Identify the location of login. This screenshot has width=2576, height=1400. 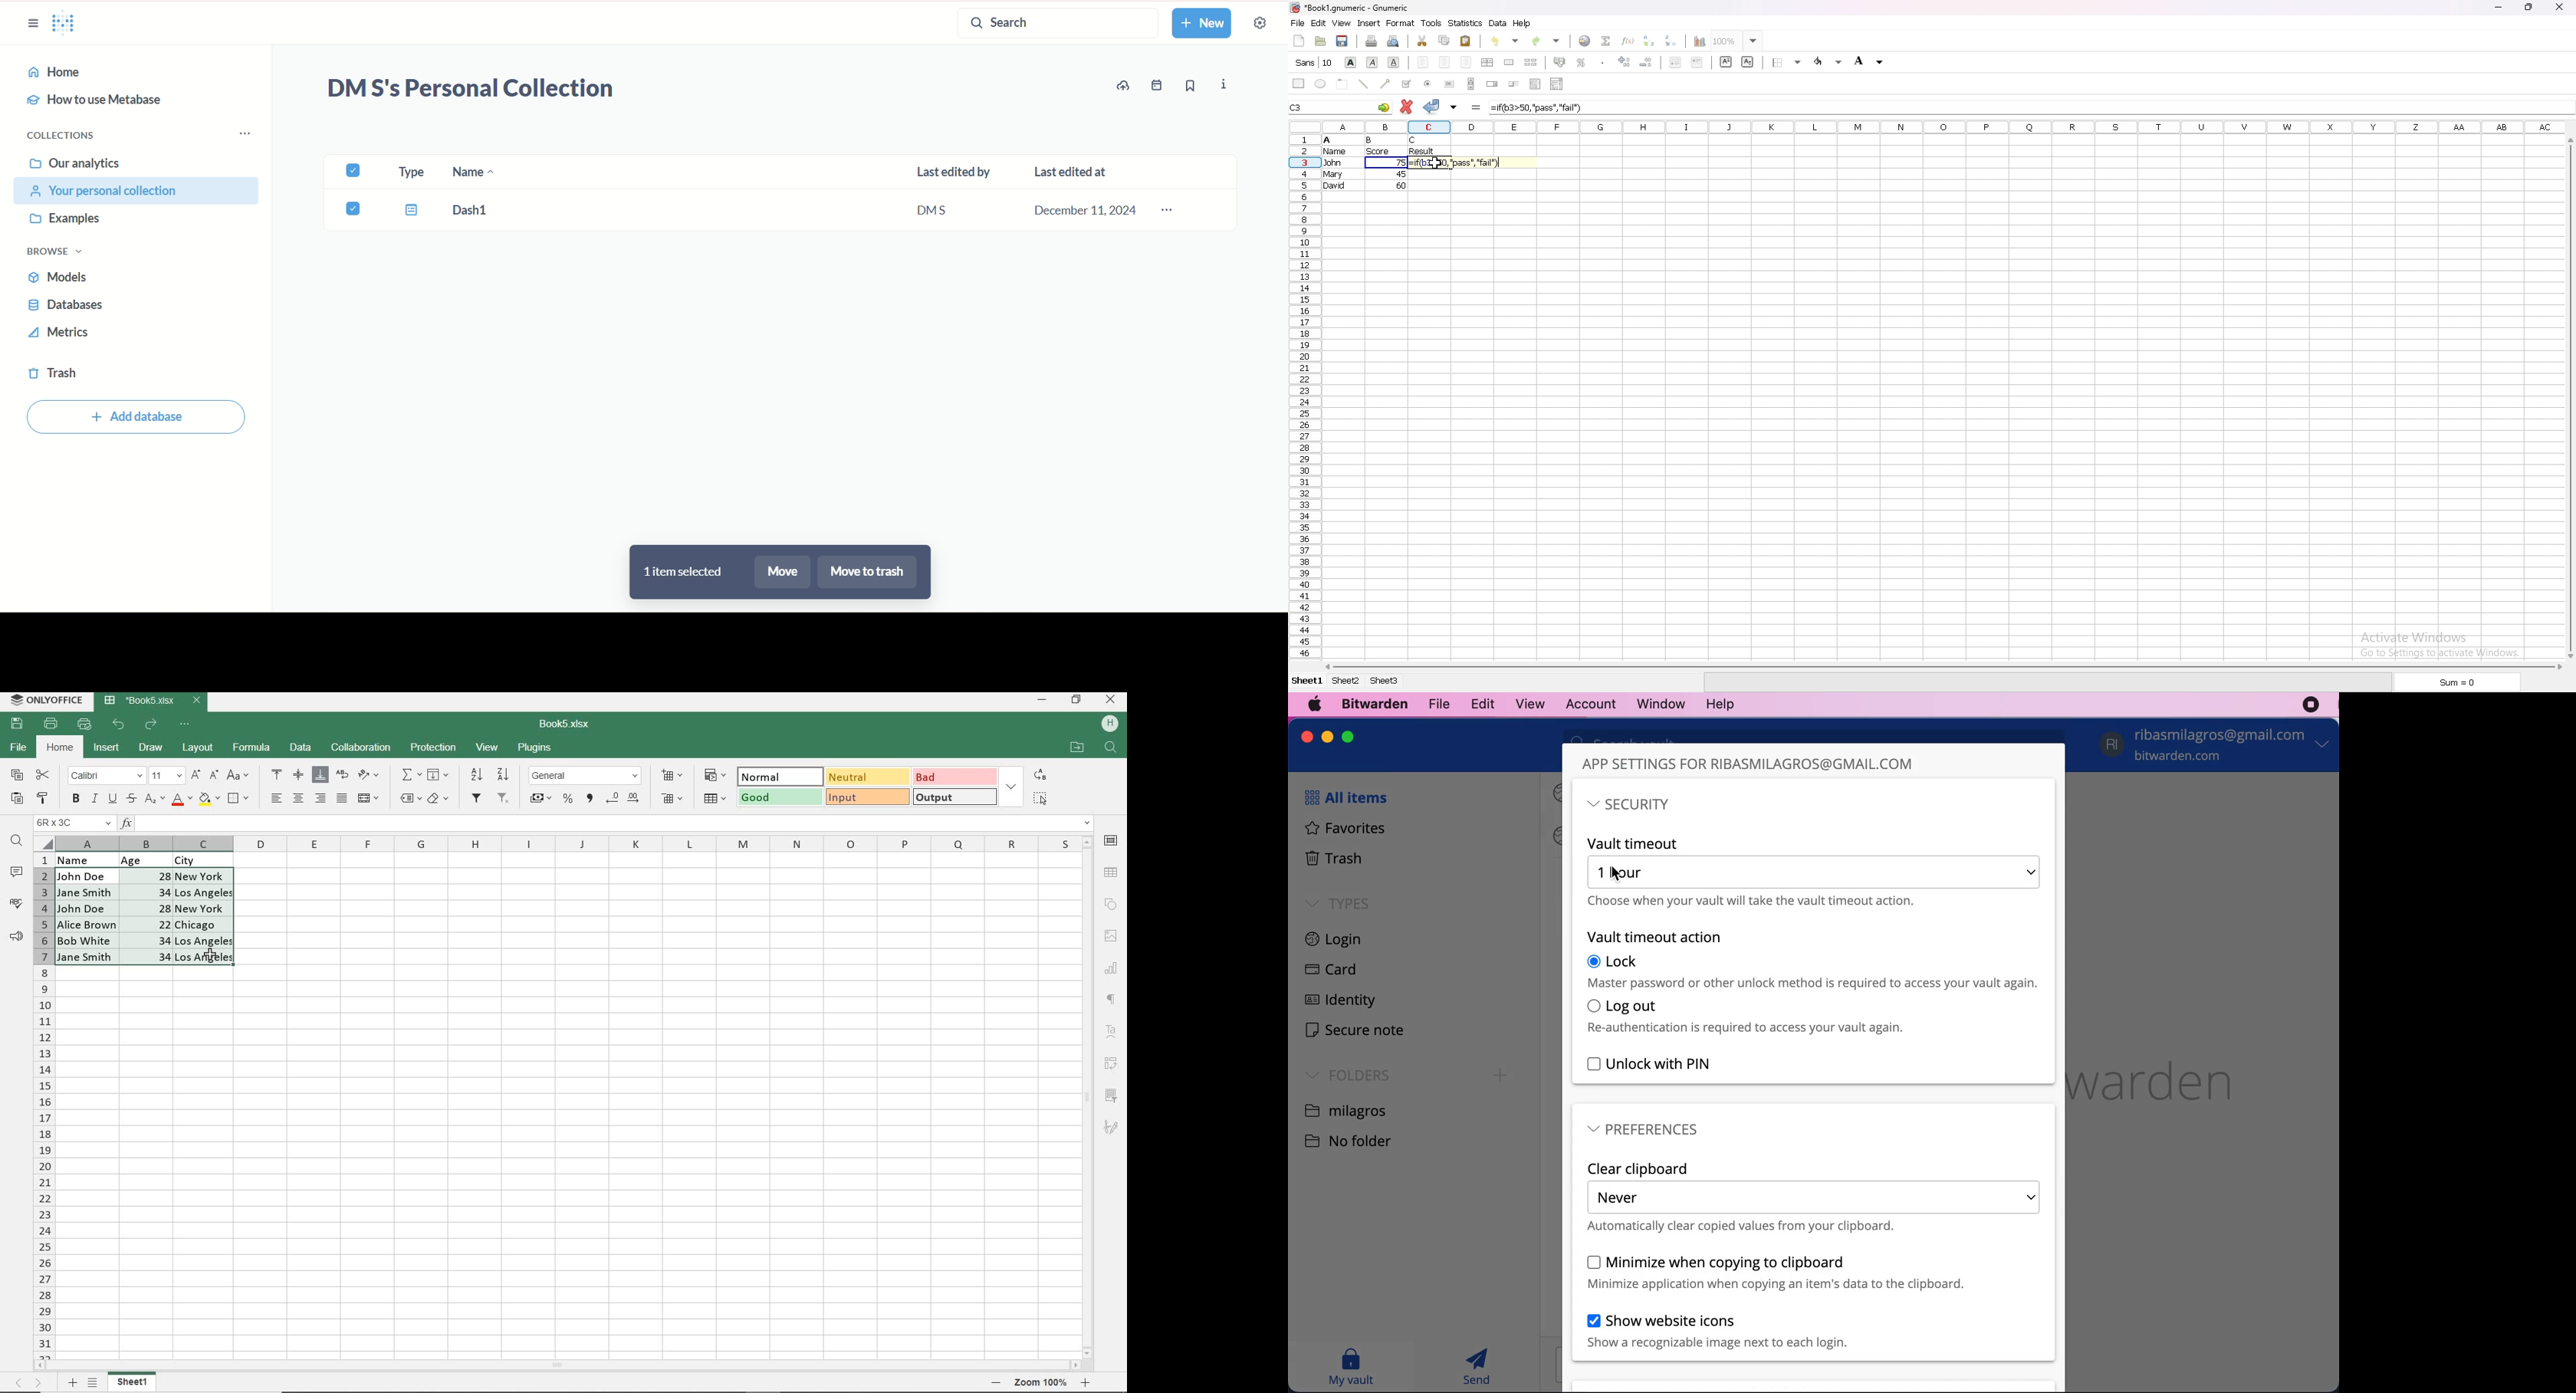
(1346, 941).